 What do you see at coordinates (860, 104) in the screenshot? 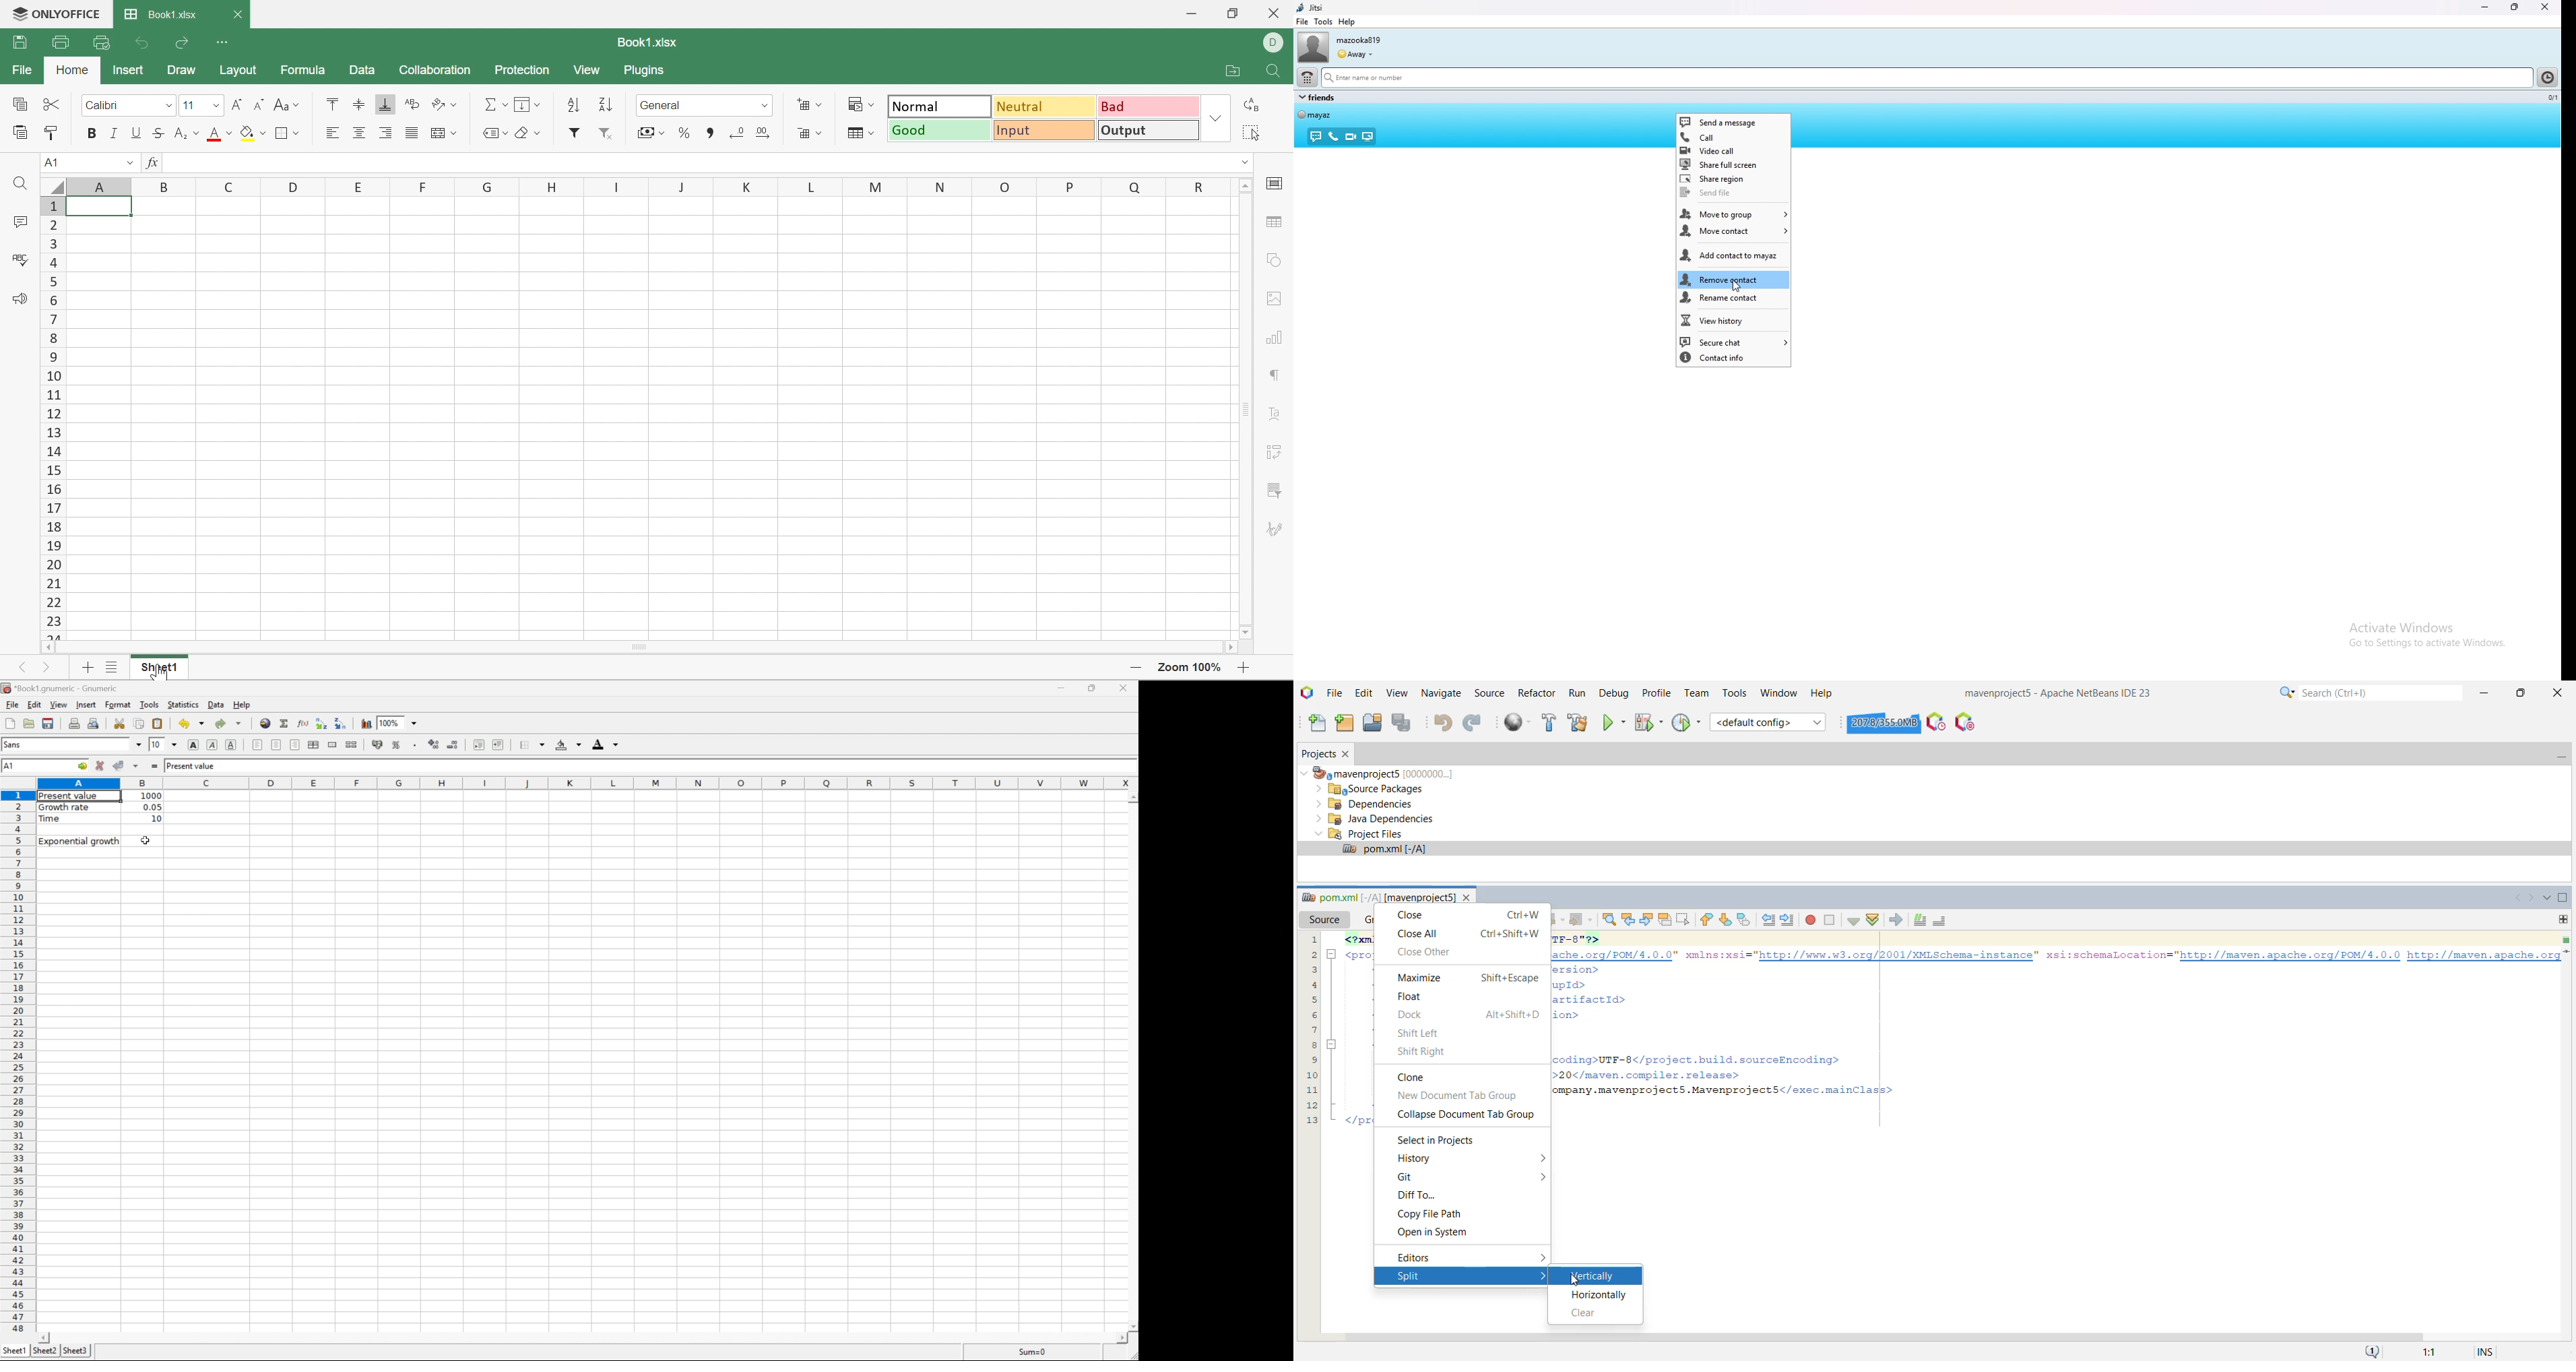
I see `Conditional formatting` at bounding box center [860, 104].